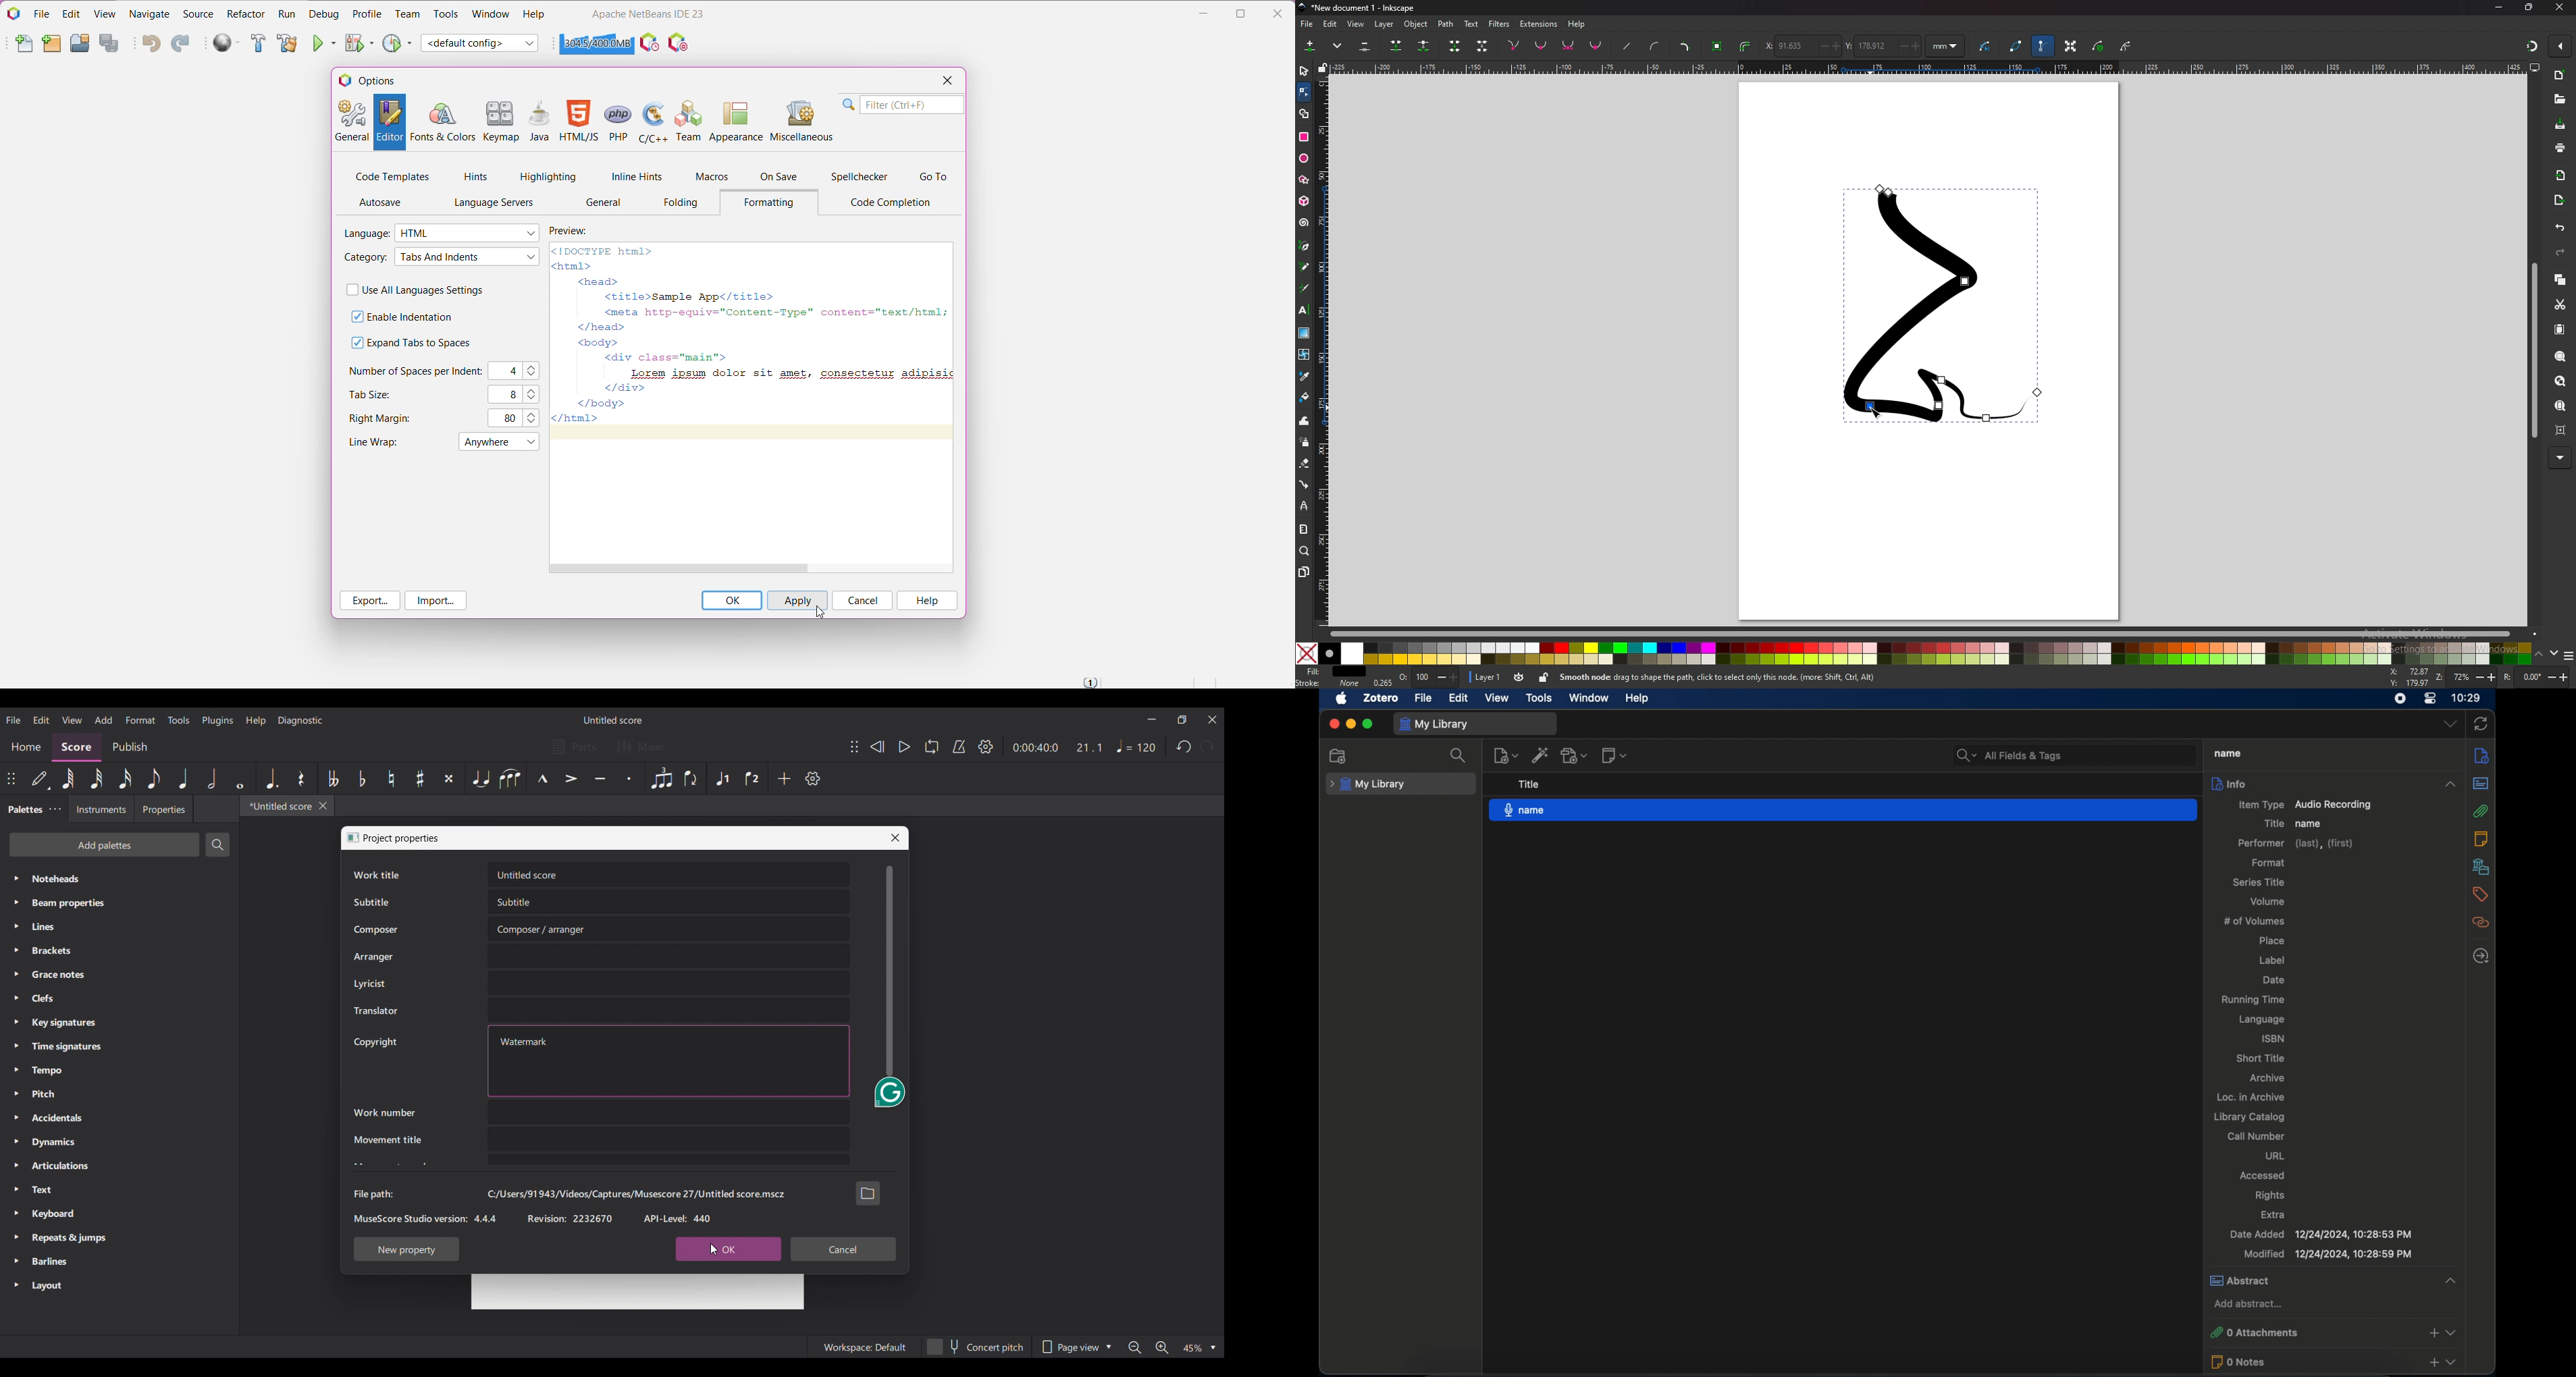  Describe the element at coordinates (895, 838) in the screenshot. I see `Close` at that location.